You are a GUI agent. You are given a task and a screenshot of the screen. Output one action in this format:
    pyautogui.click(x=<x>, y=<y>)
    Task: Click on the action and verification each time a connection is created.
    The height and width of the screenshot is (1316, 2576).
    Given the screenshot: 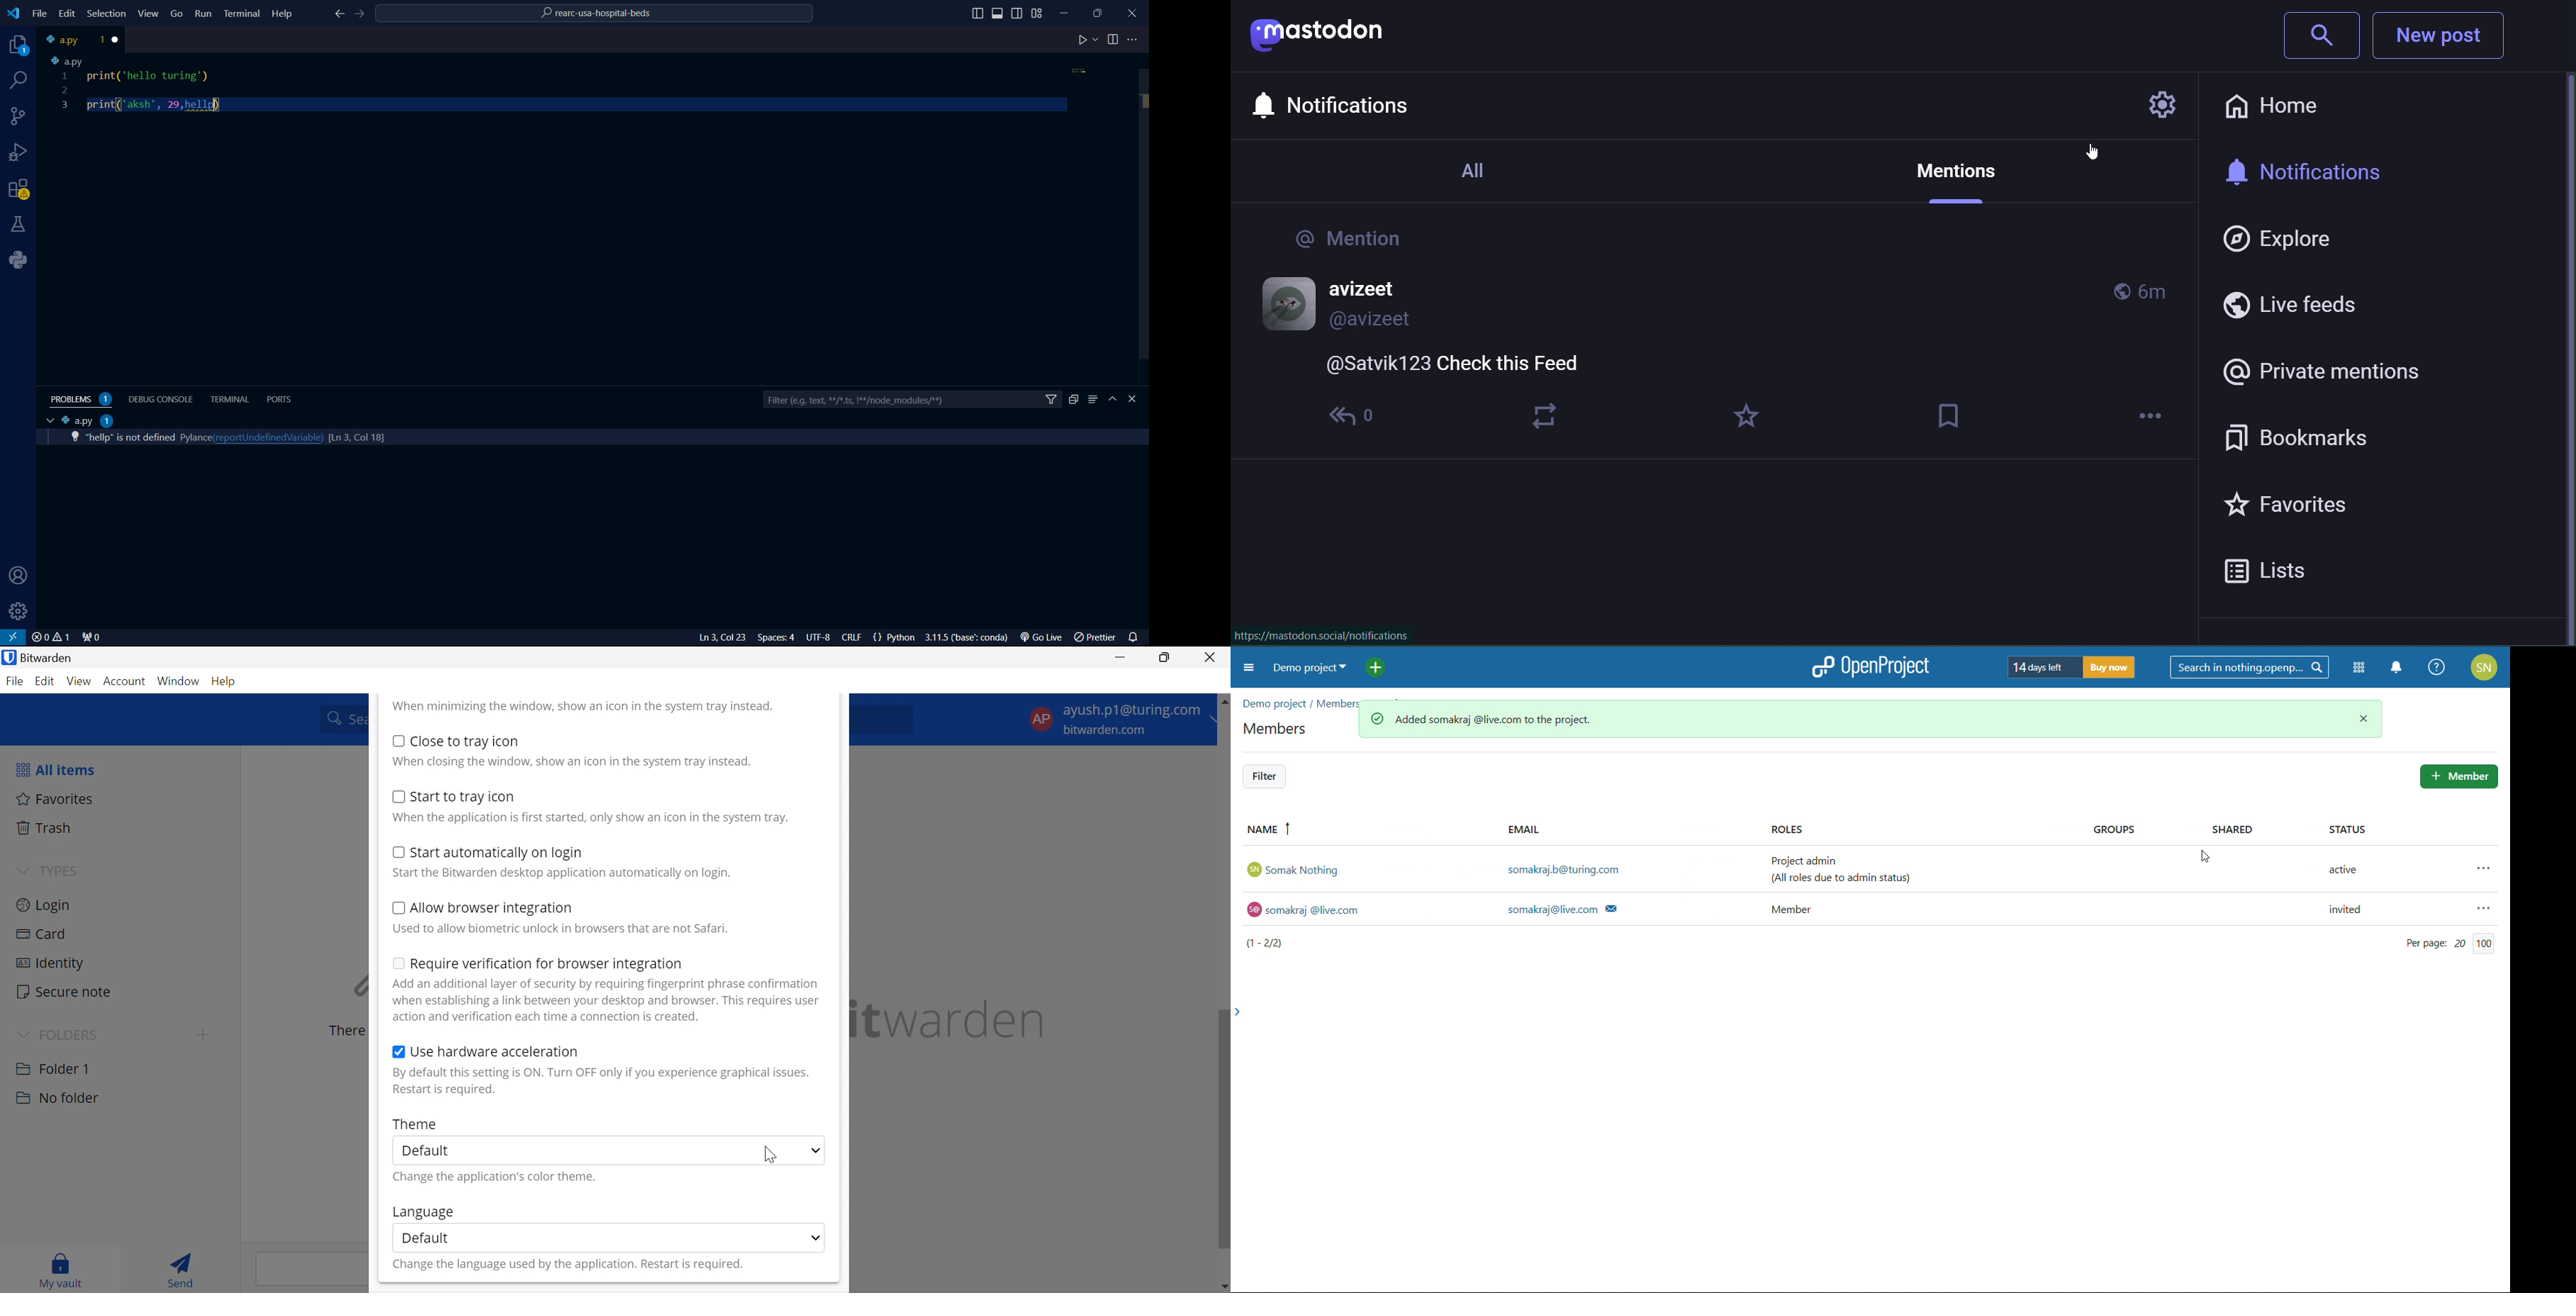 What is the action you would take?
    pyautogui.click(x=548, y=1017)
    